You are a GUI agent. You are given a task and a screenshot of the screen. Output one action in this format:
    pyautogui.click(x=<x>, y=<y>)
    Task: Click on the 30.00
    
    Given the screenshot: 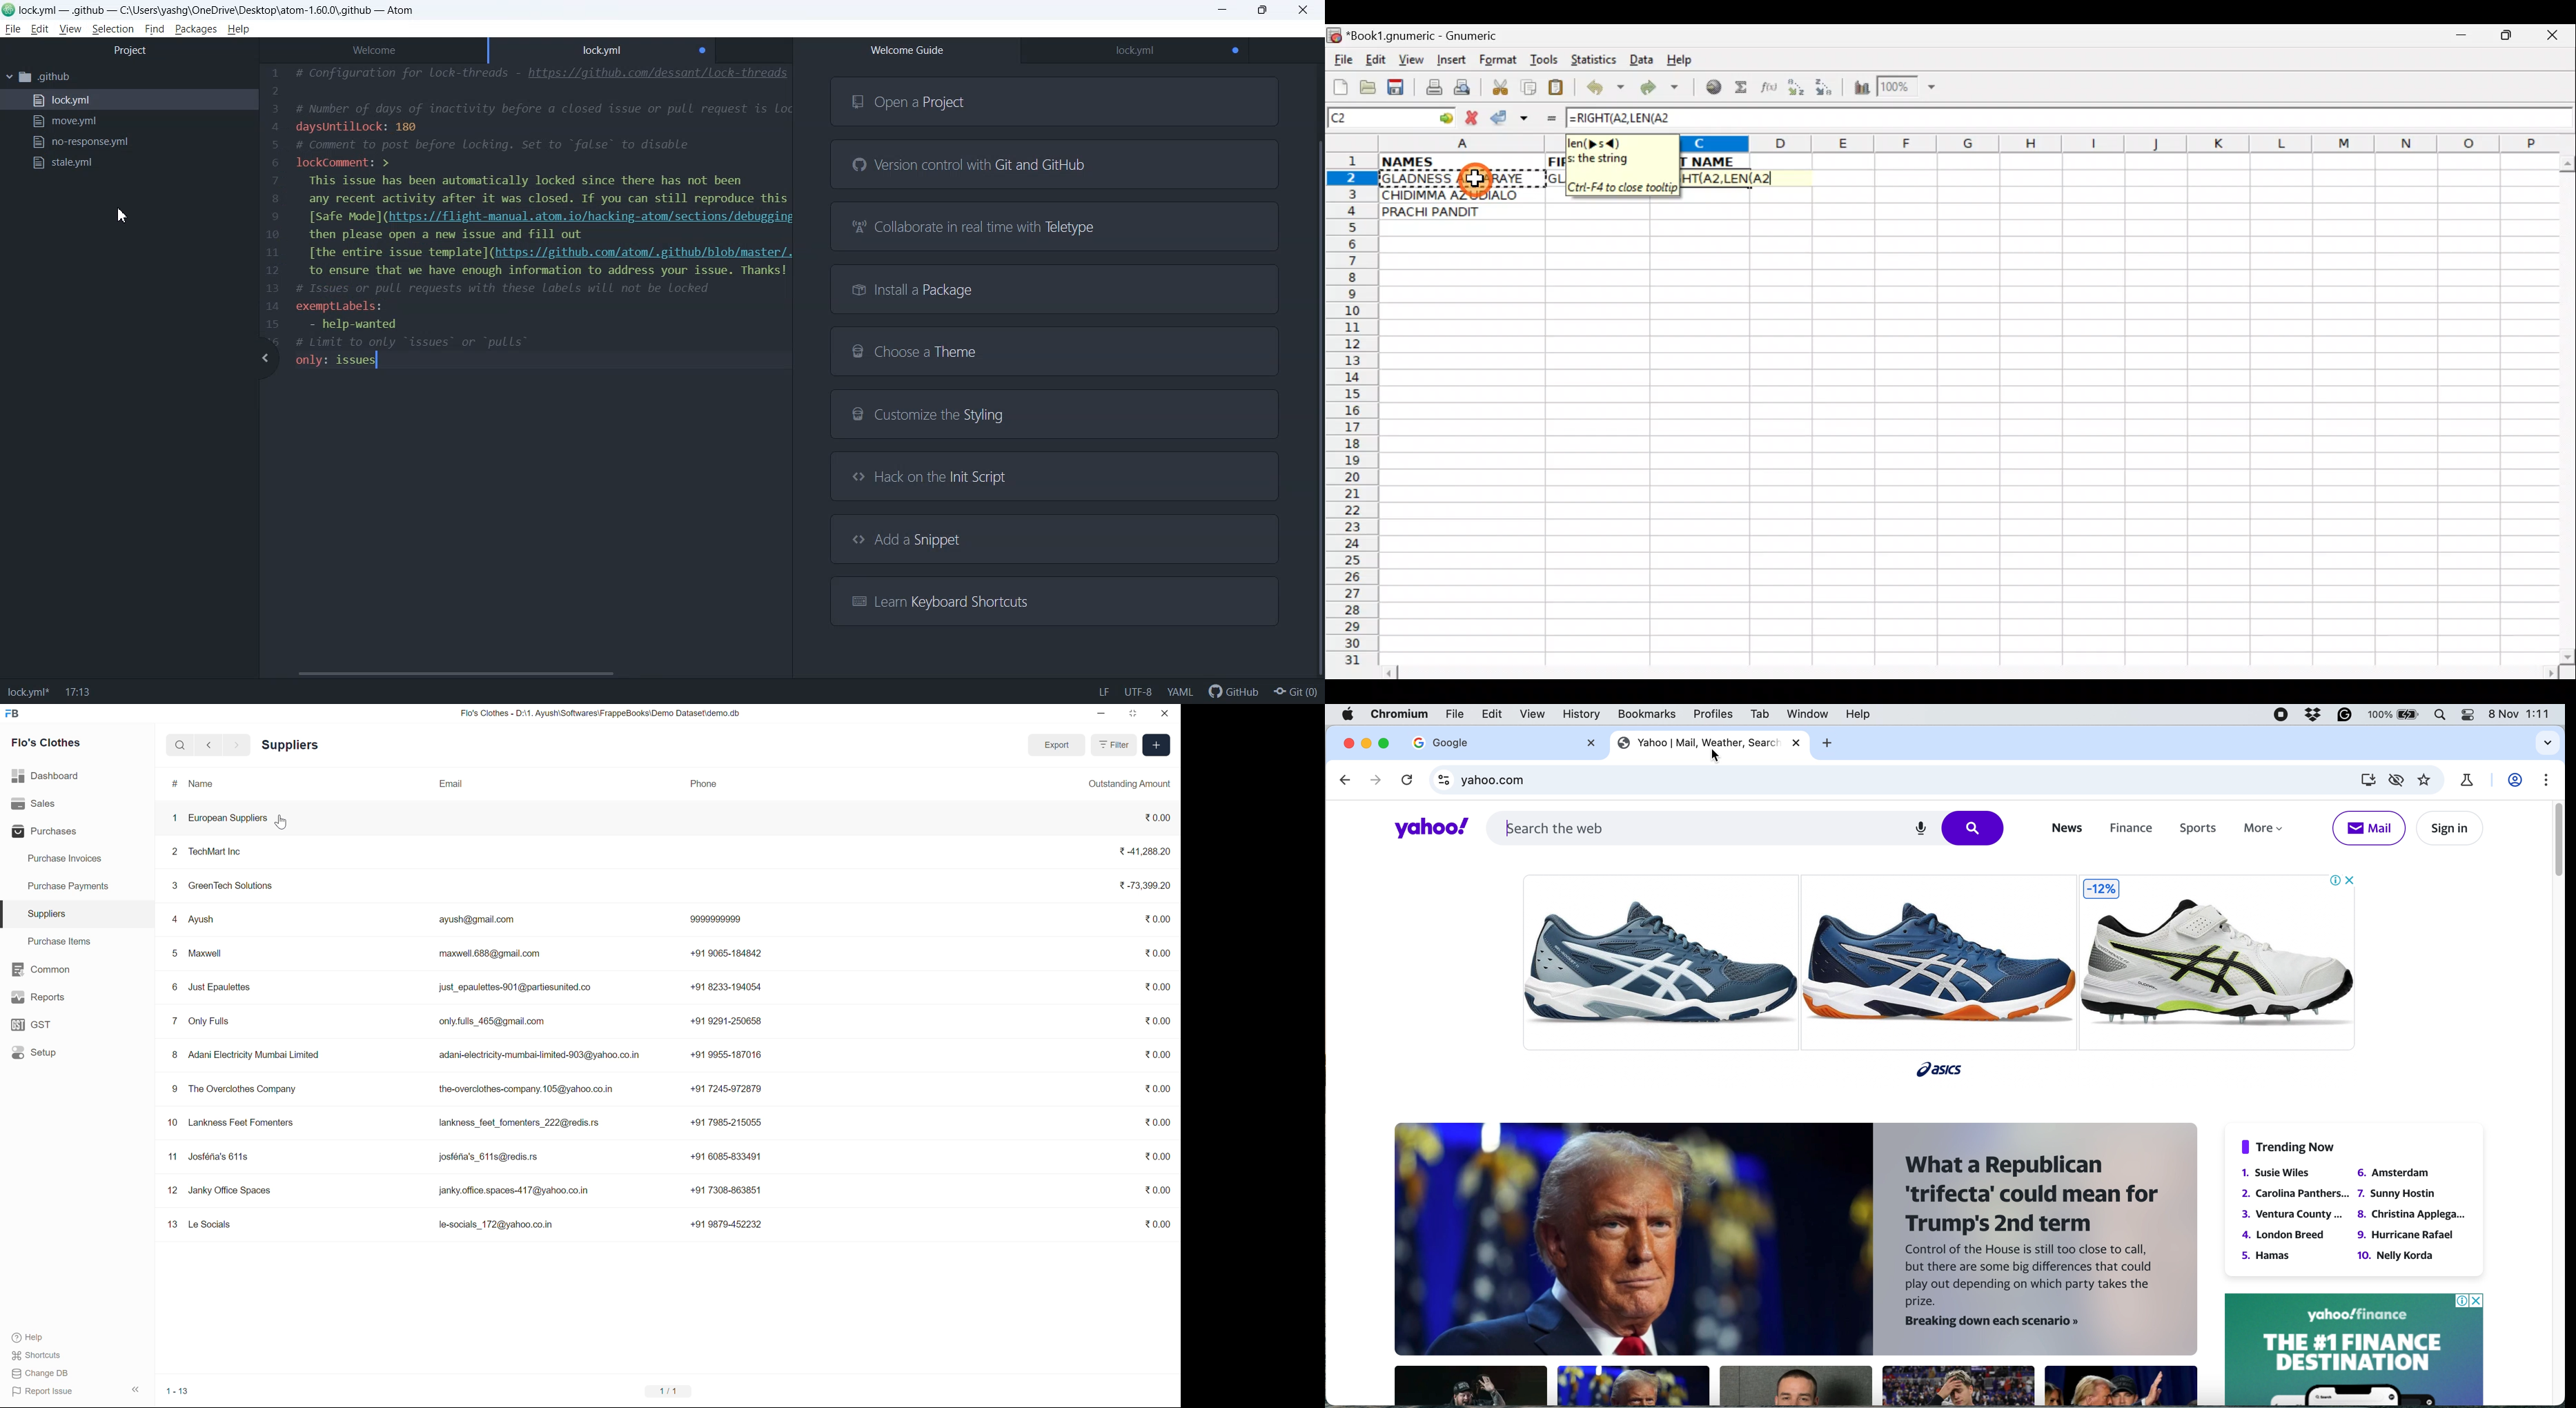 What is the action you would take?
    pyautogui.click(x=1147, y=1054)
    